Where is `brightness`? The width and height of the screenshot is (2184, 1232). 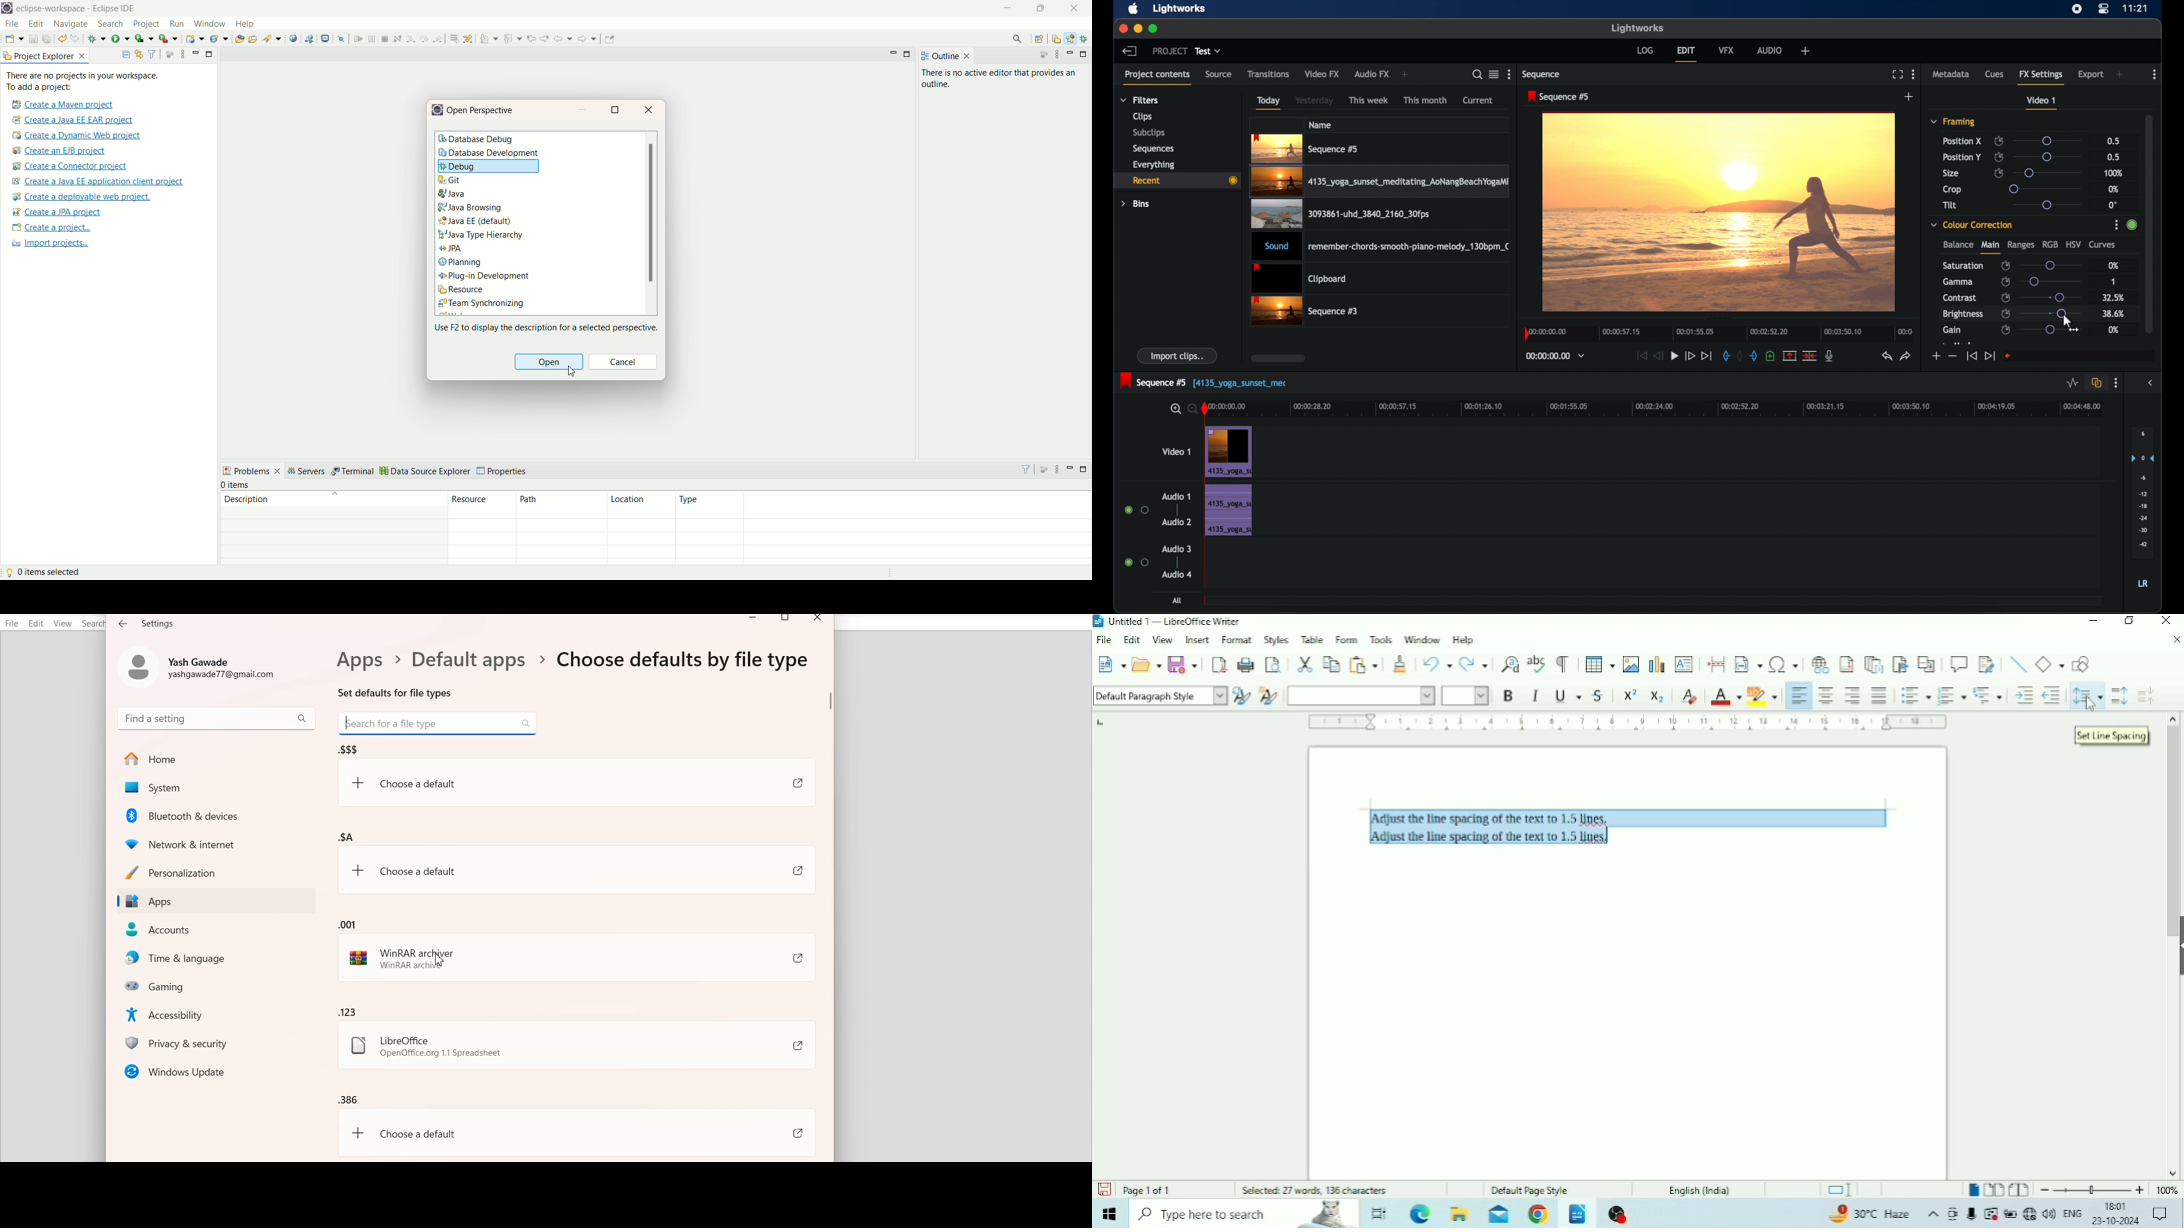 brightness is located at coordinates (1961, 314).